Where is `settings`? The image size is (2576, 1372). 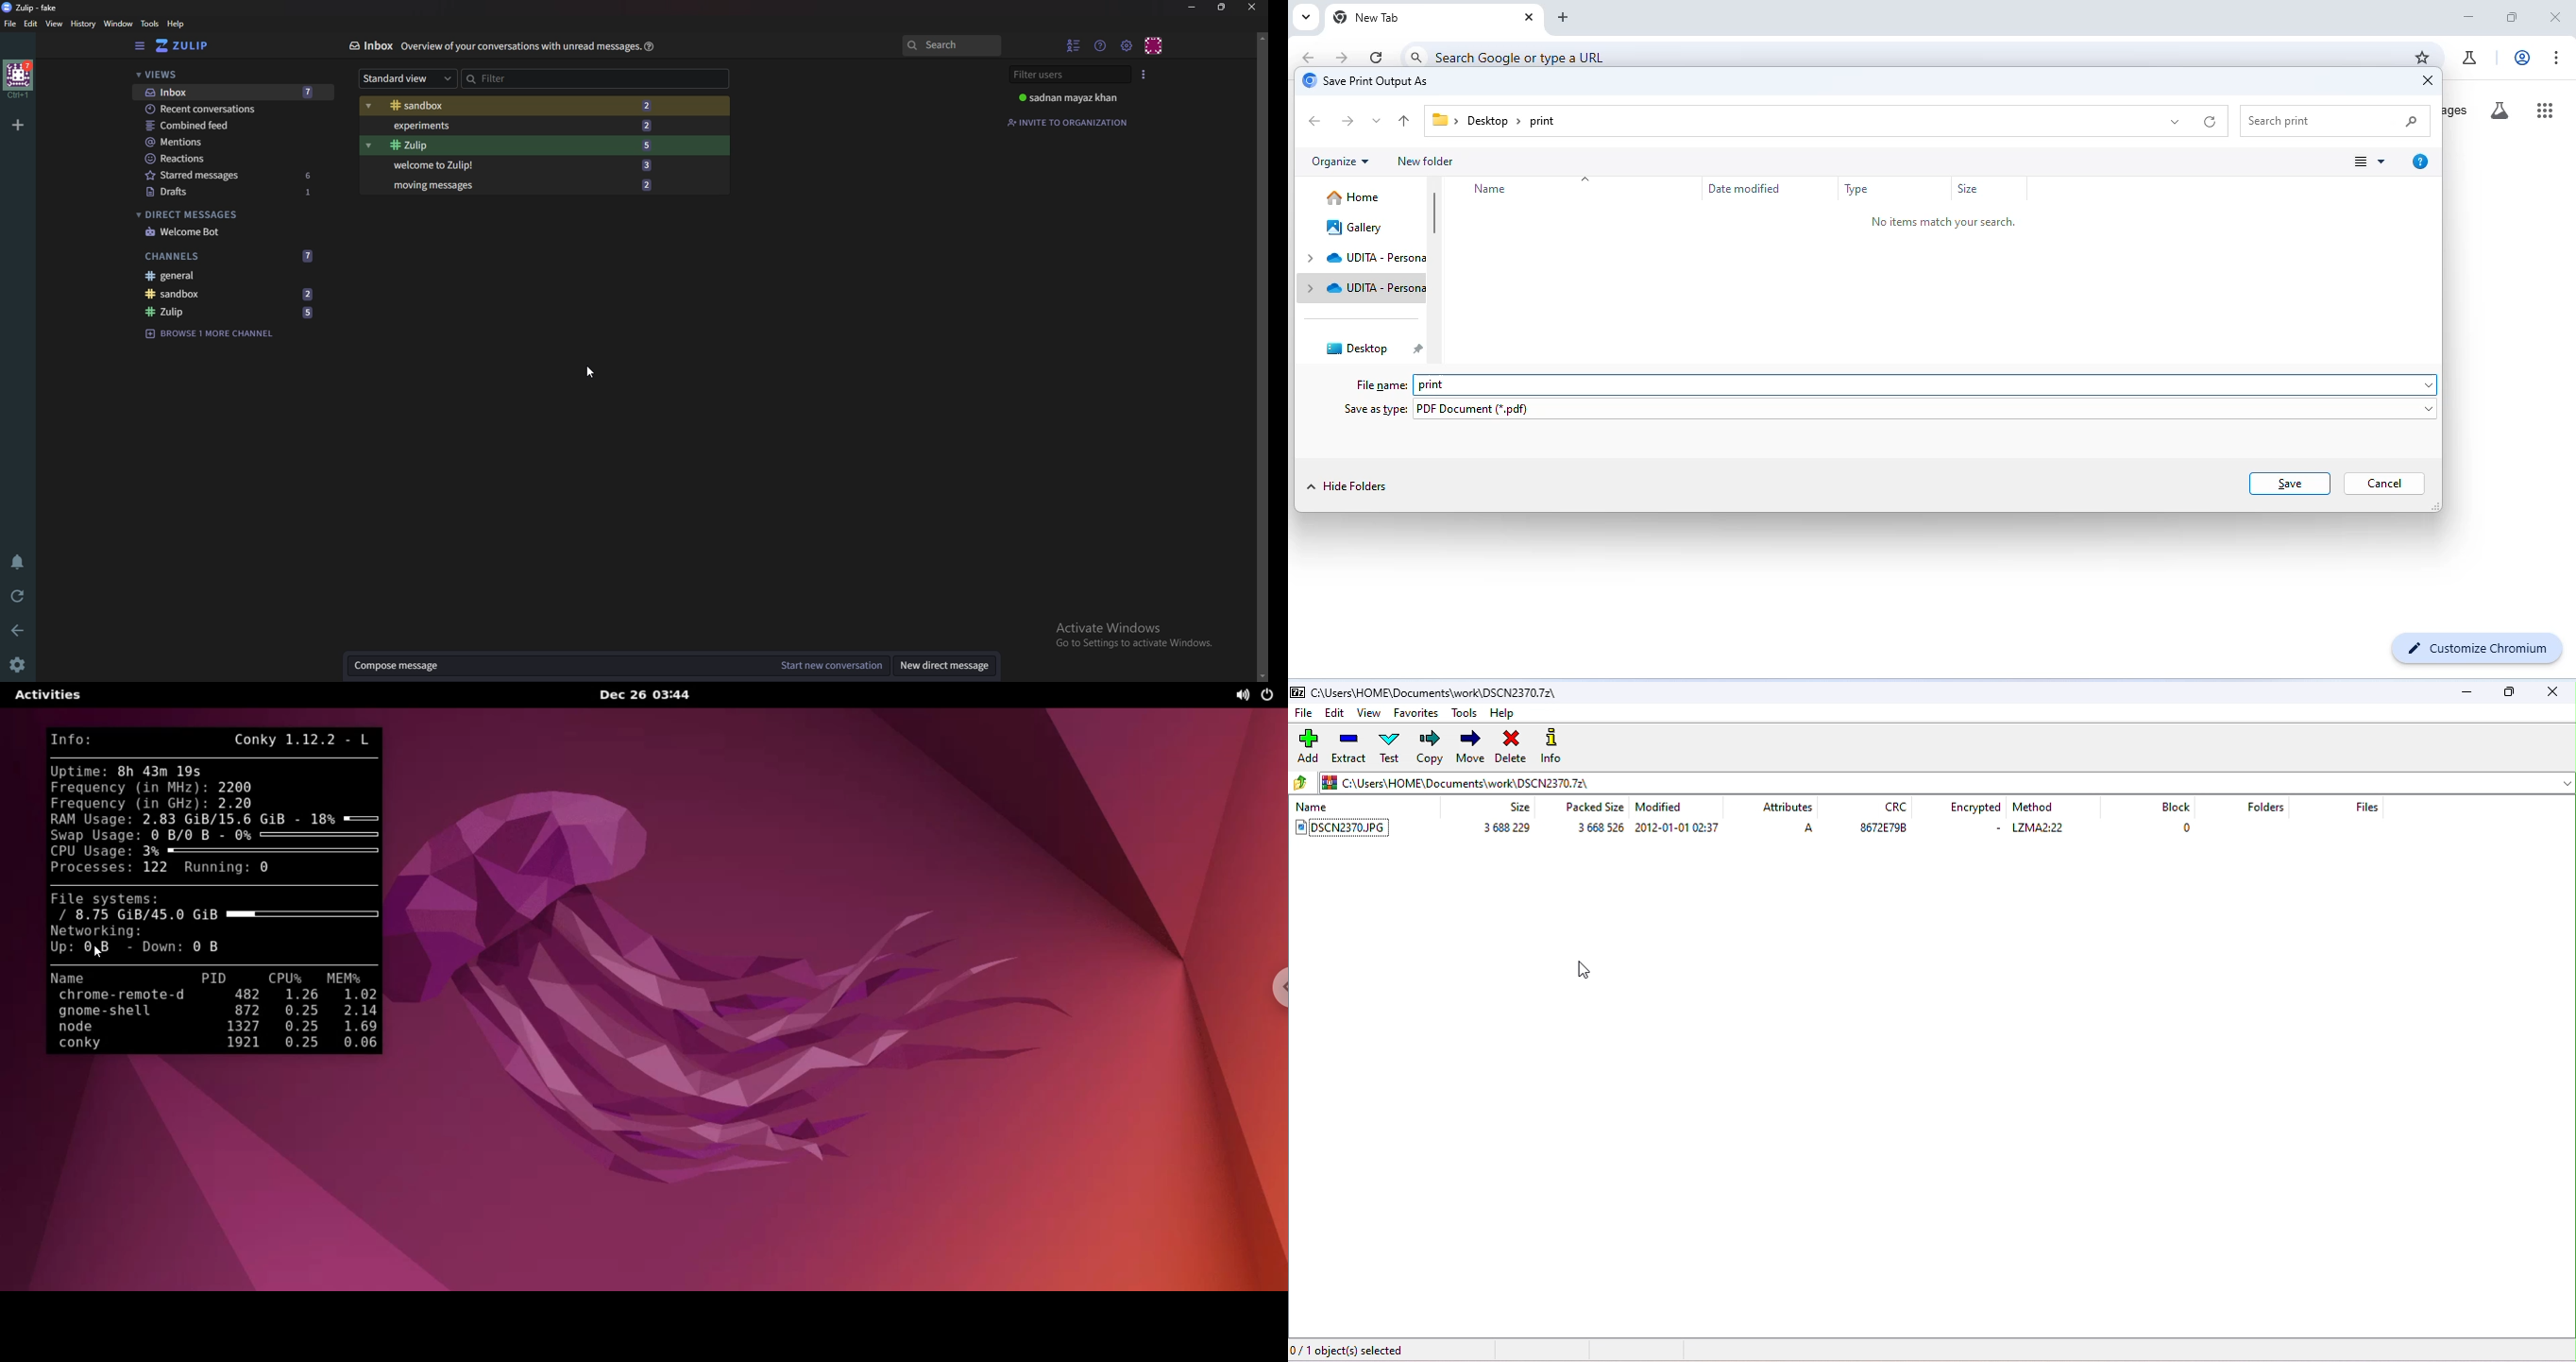 settings is located at coordinates (19, 665).